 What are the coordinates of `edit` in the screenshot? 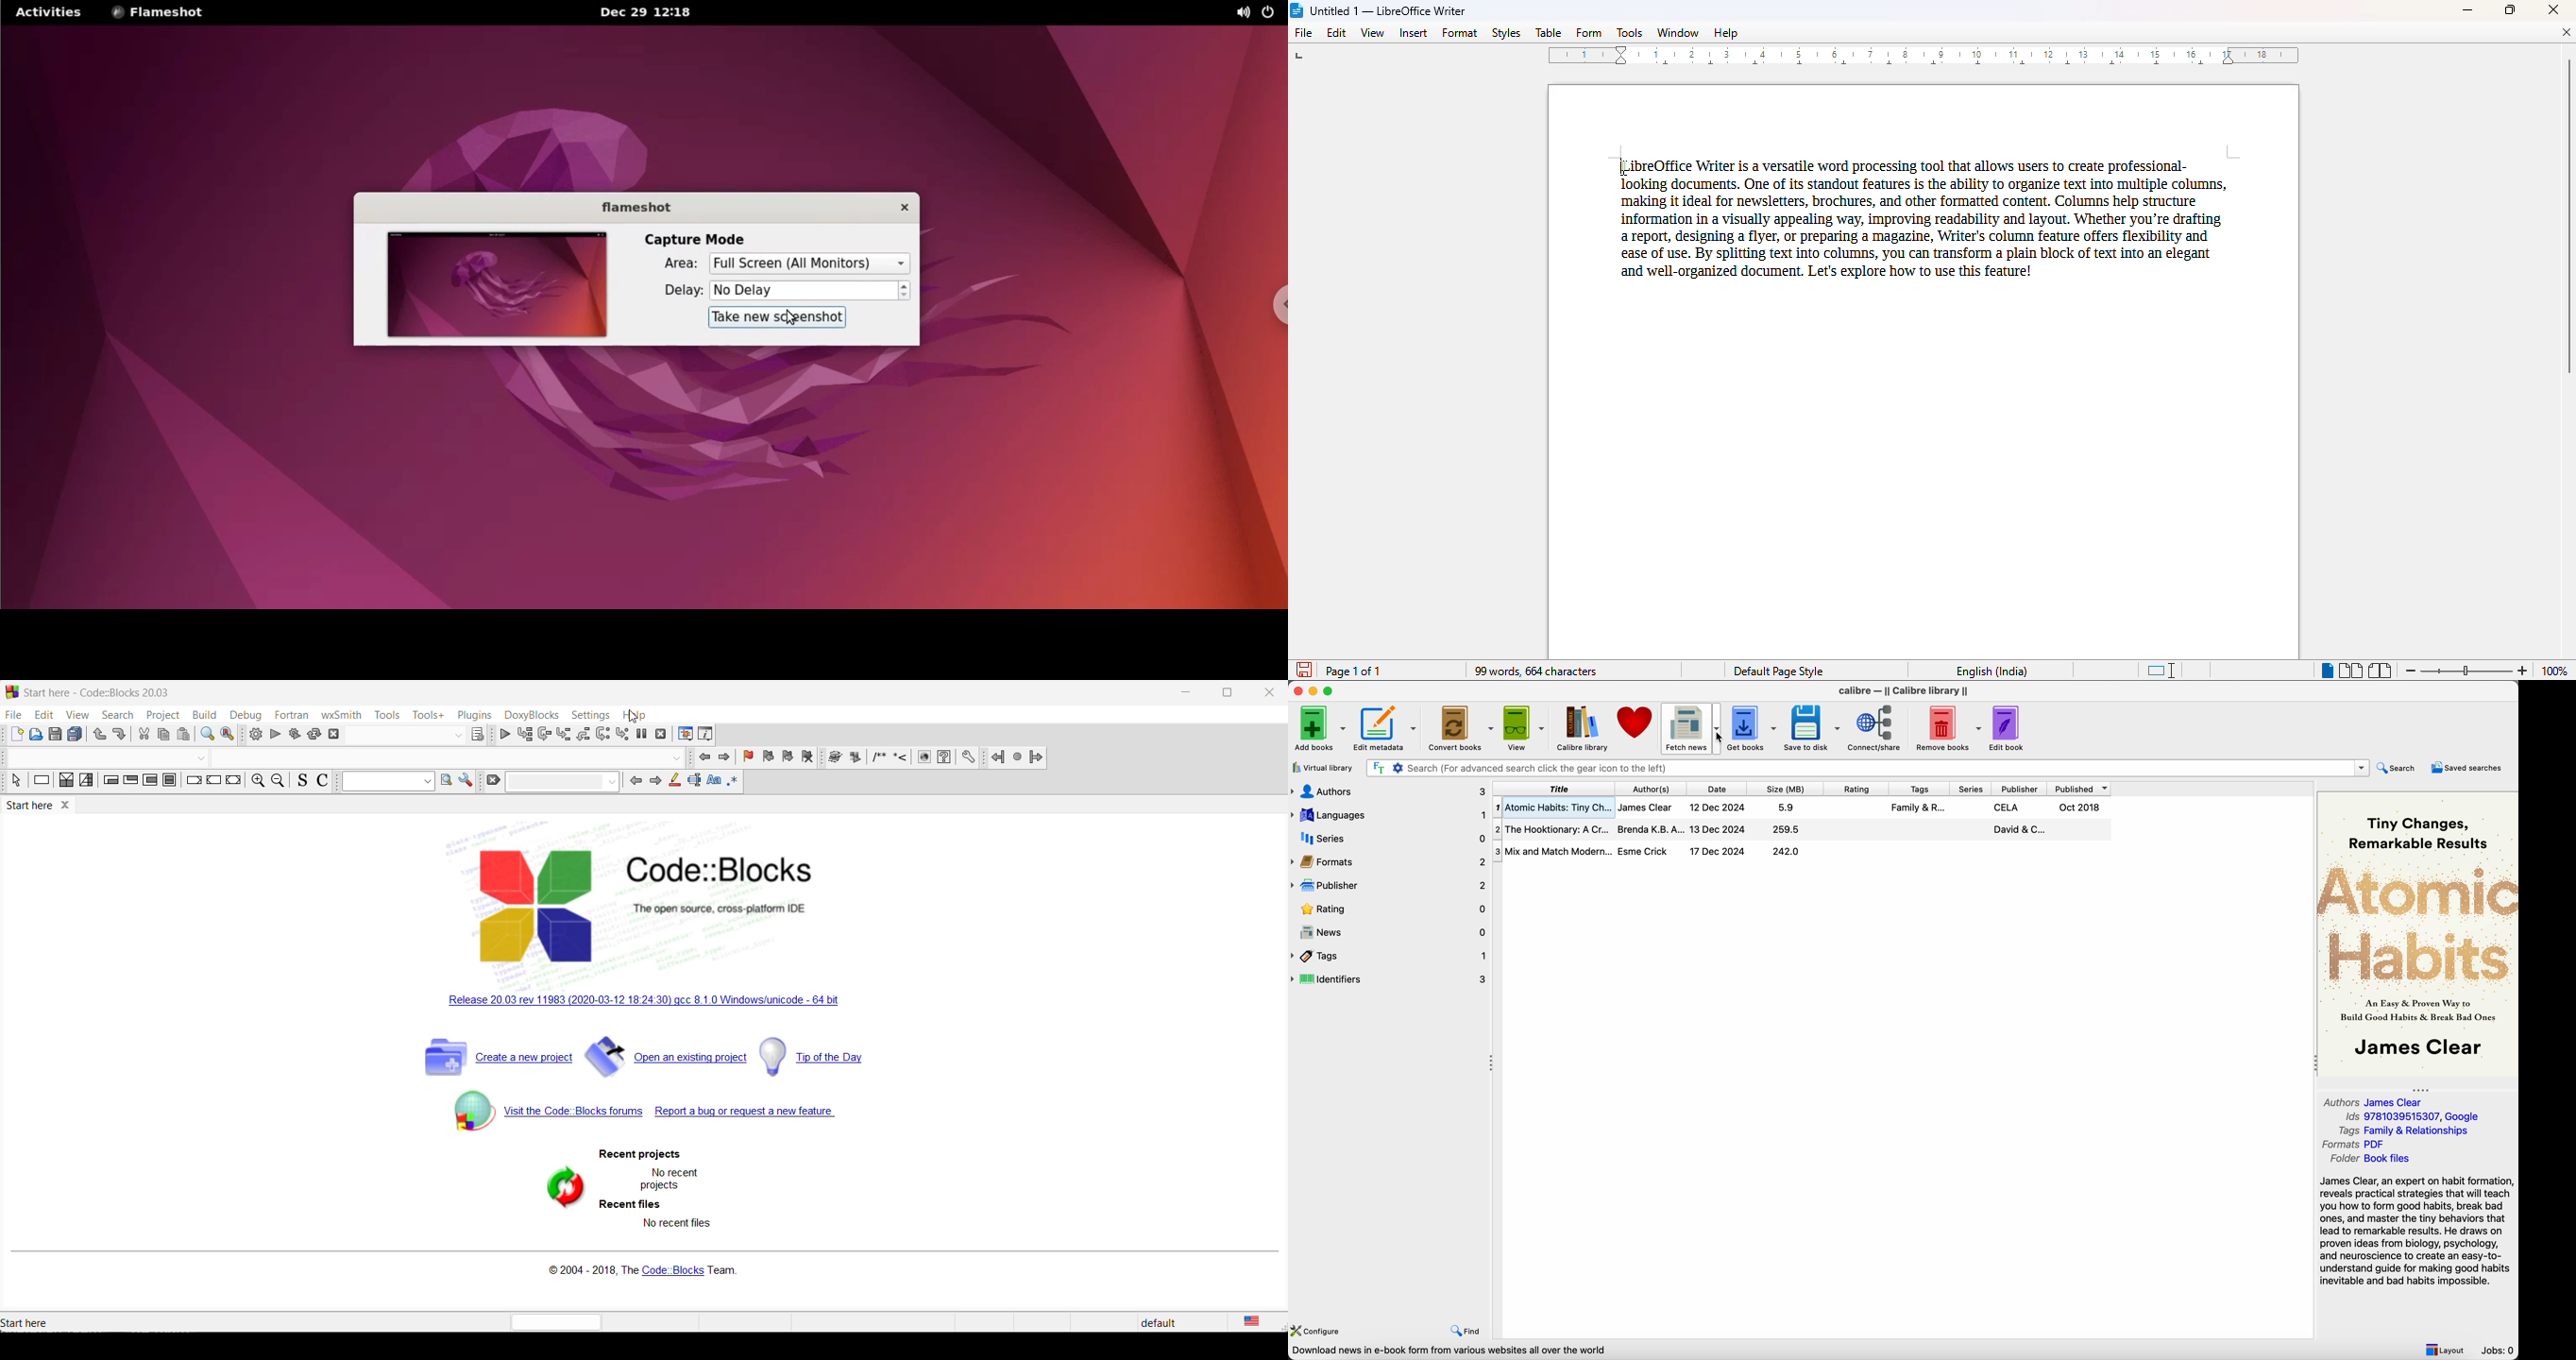 It's located at (44, 714).